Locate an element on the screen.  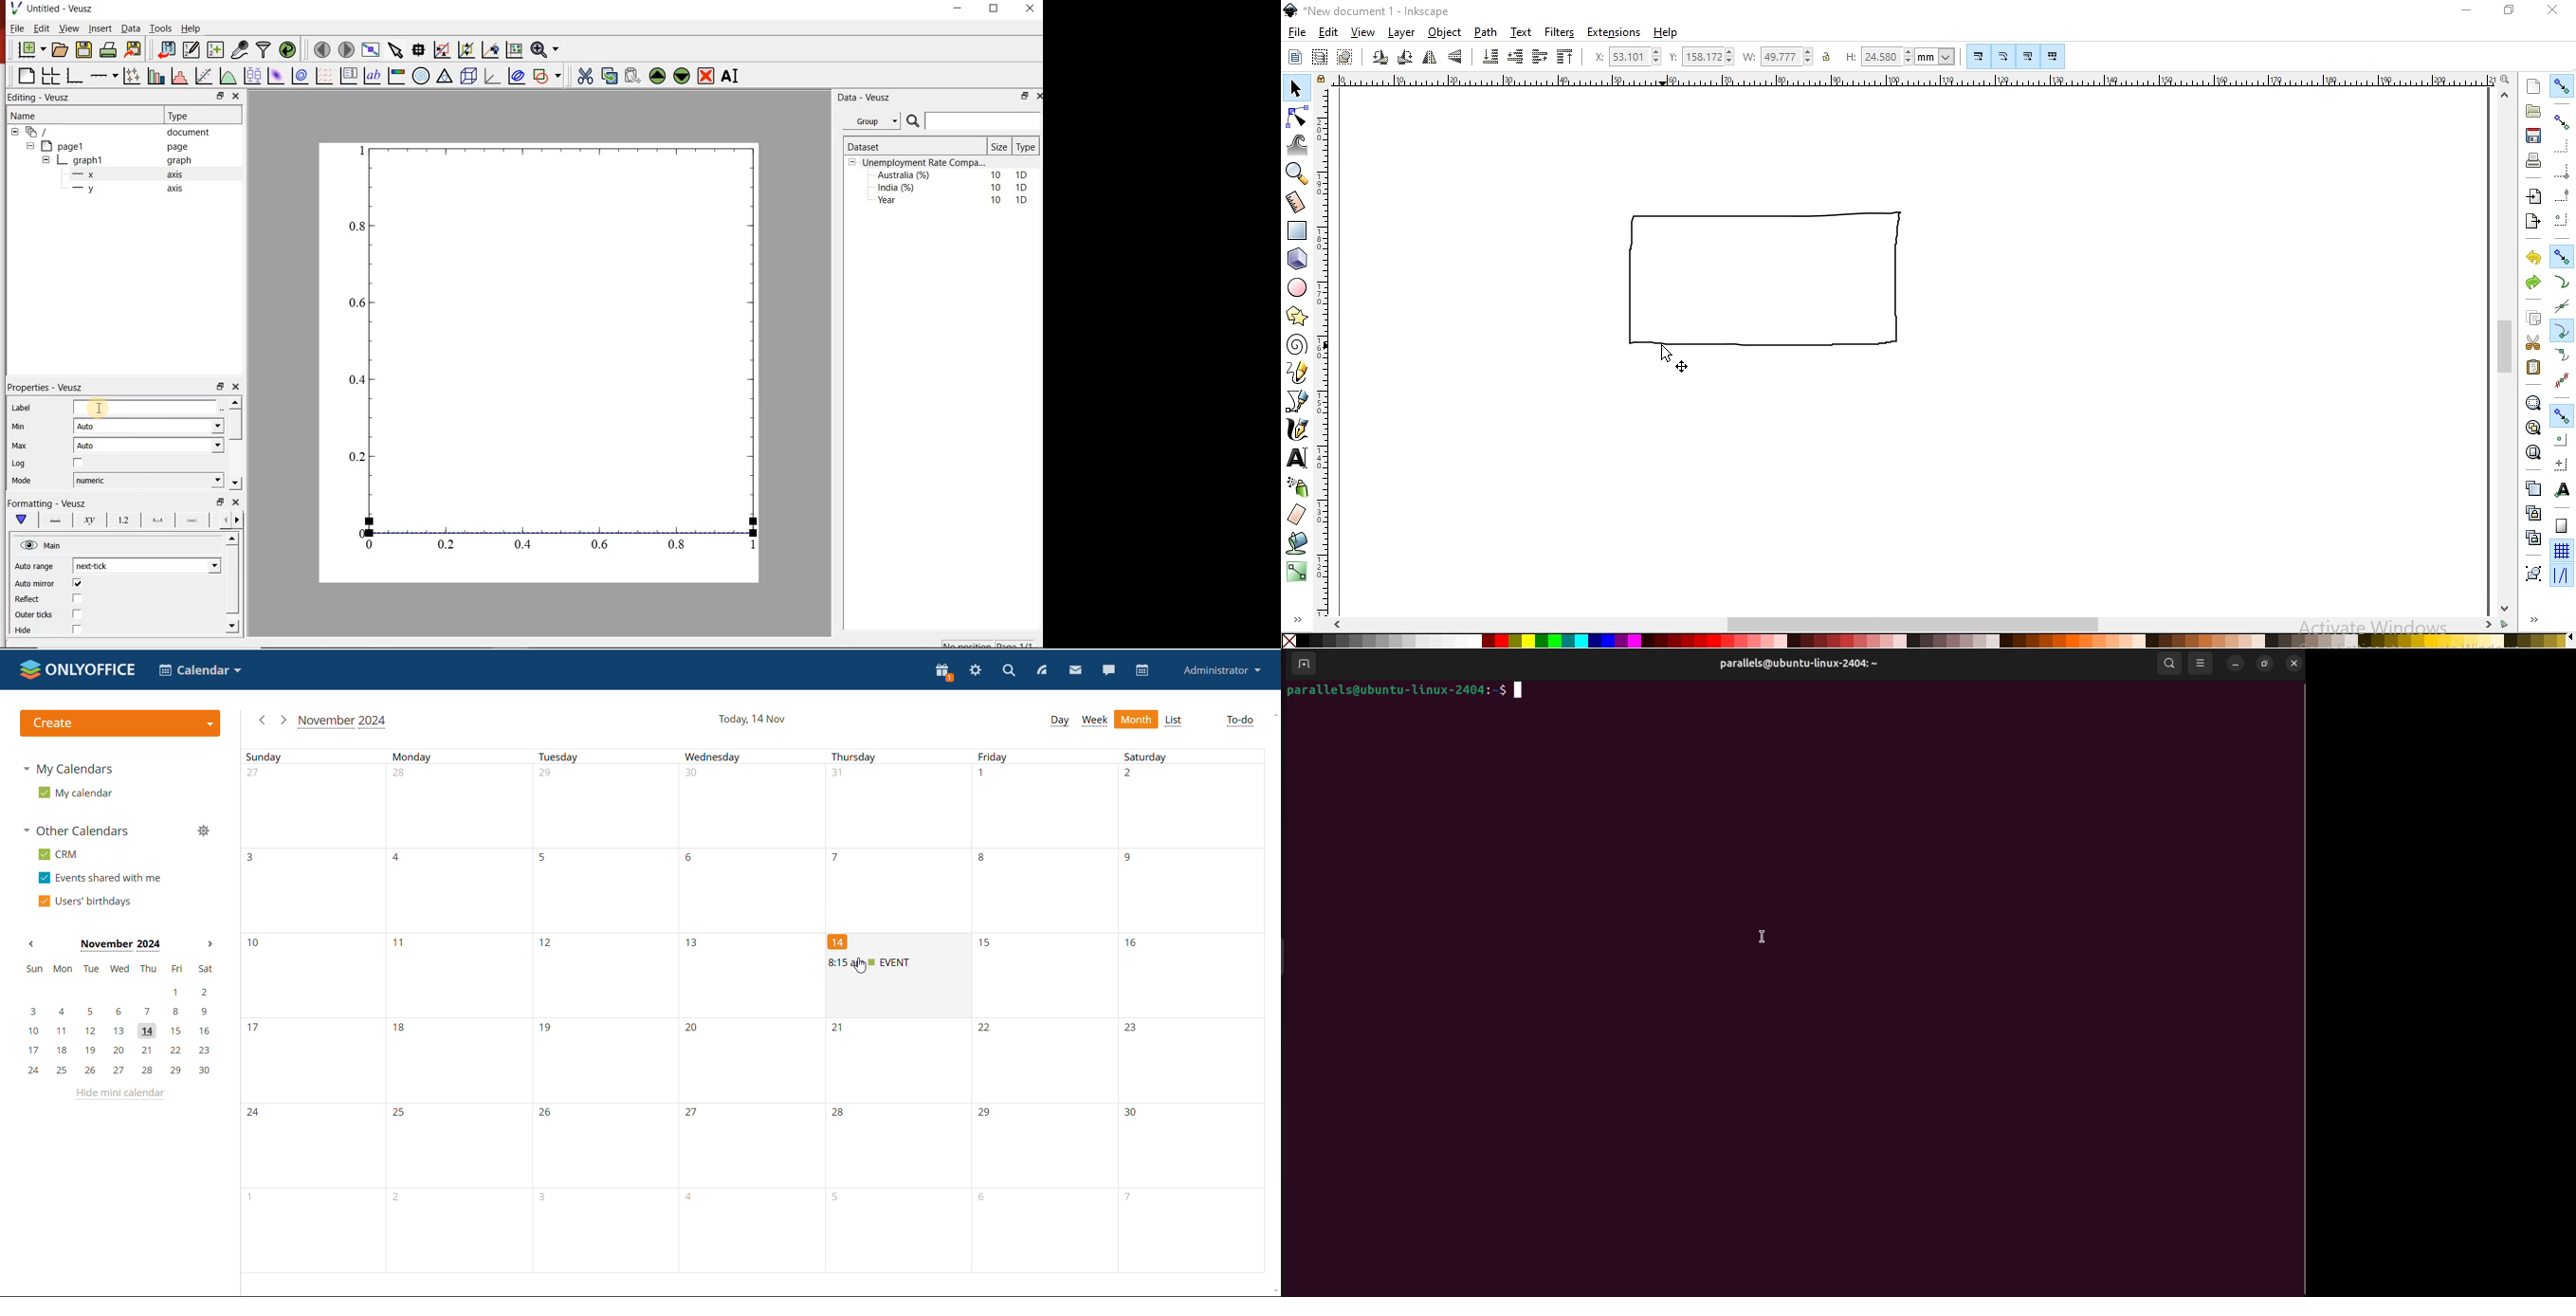
snap guide is located at coordinates (2564, 575).